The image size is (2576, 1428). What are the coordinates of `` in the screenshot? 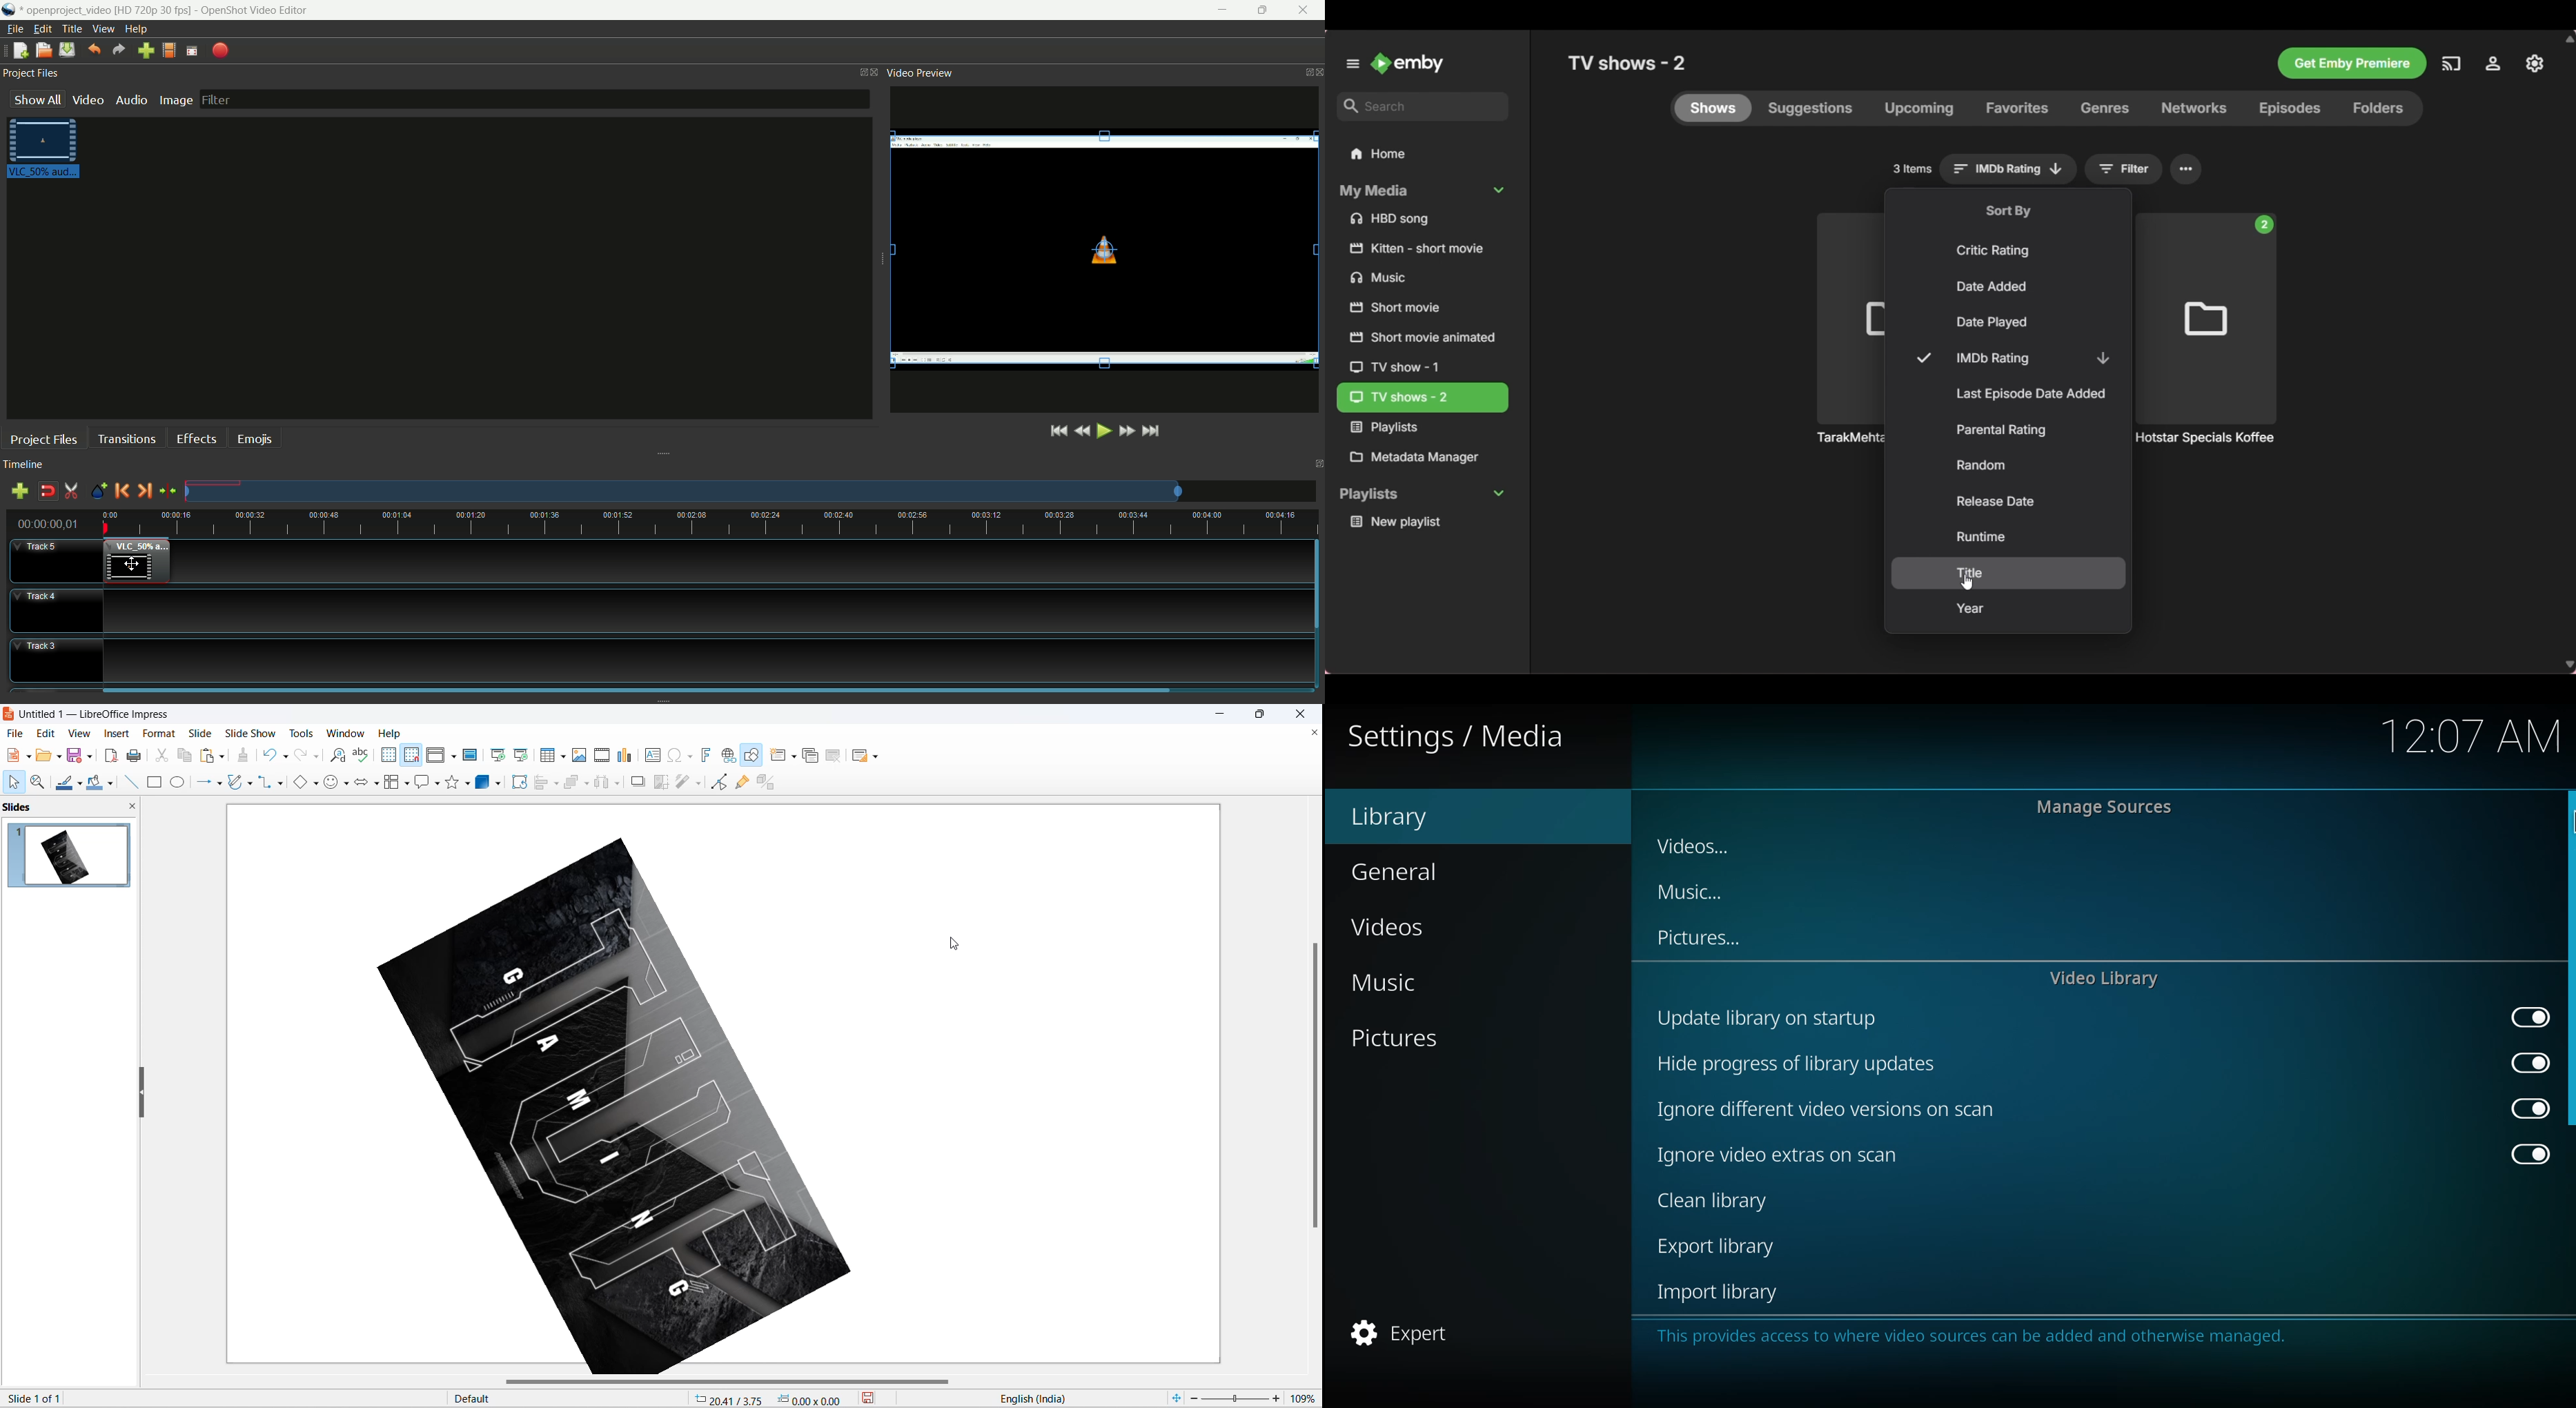 It's located at (2497, 63).